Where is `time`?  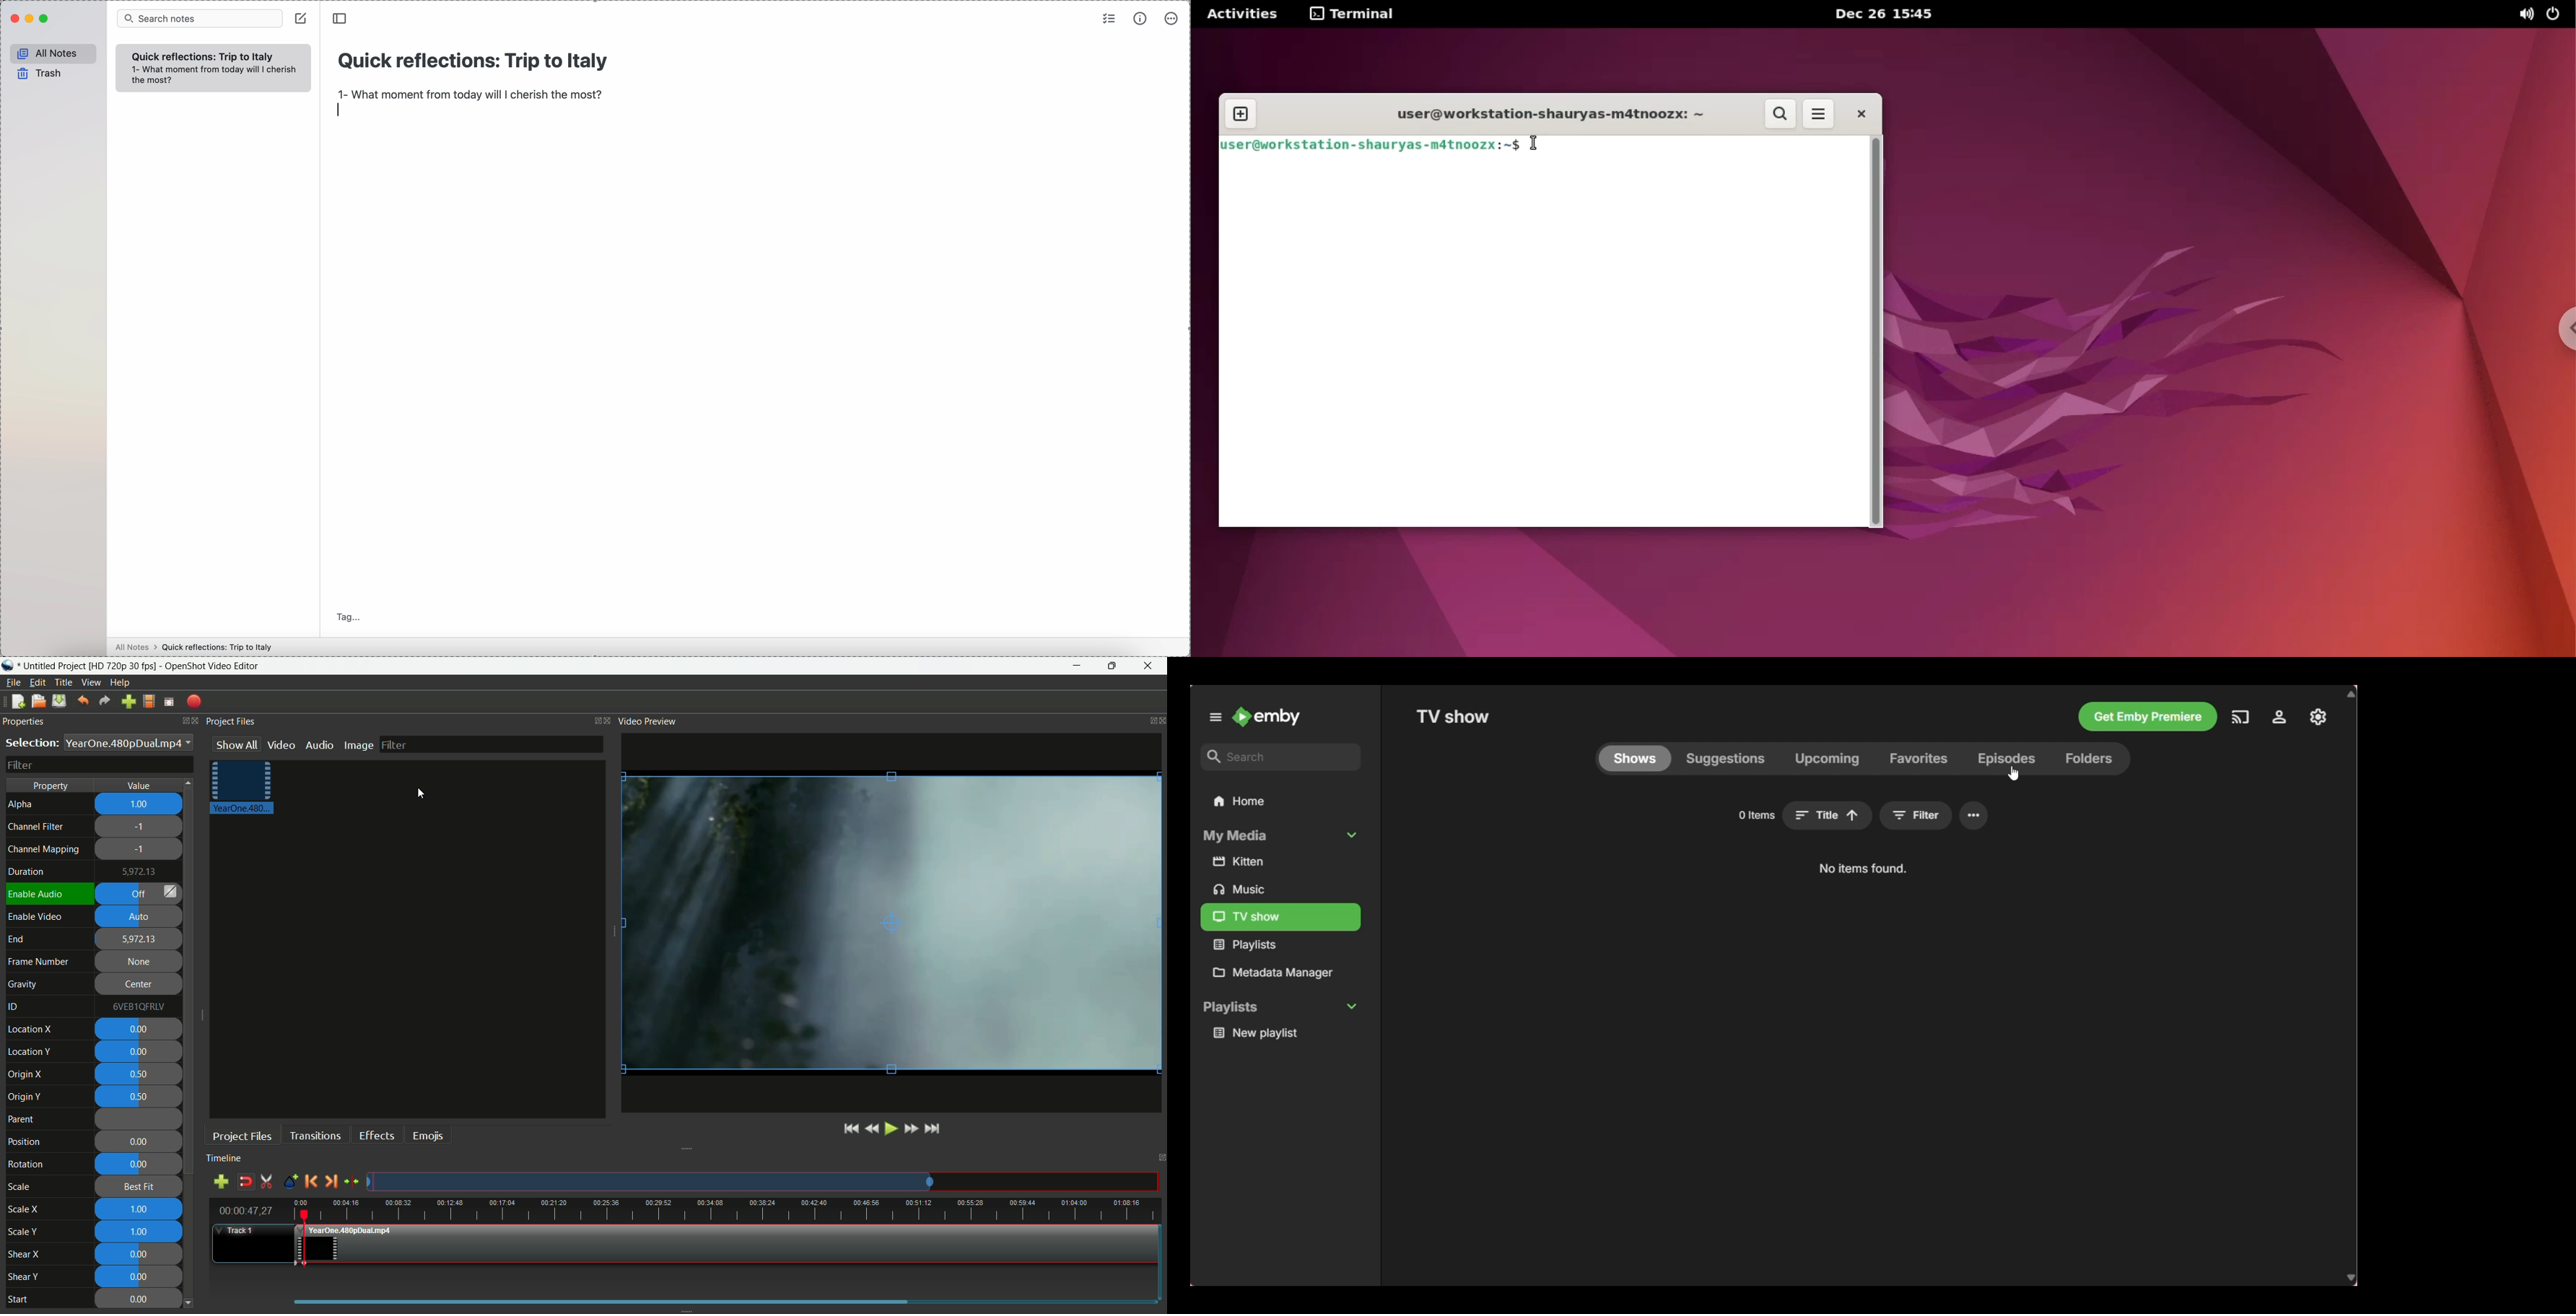
time is located at coordinates (730, 1207).